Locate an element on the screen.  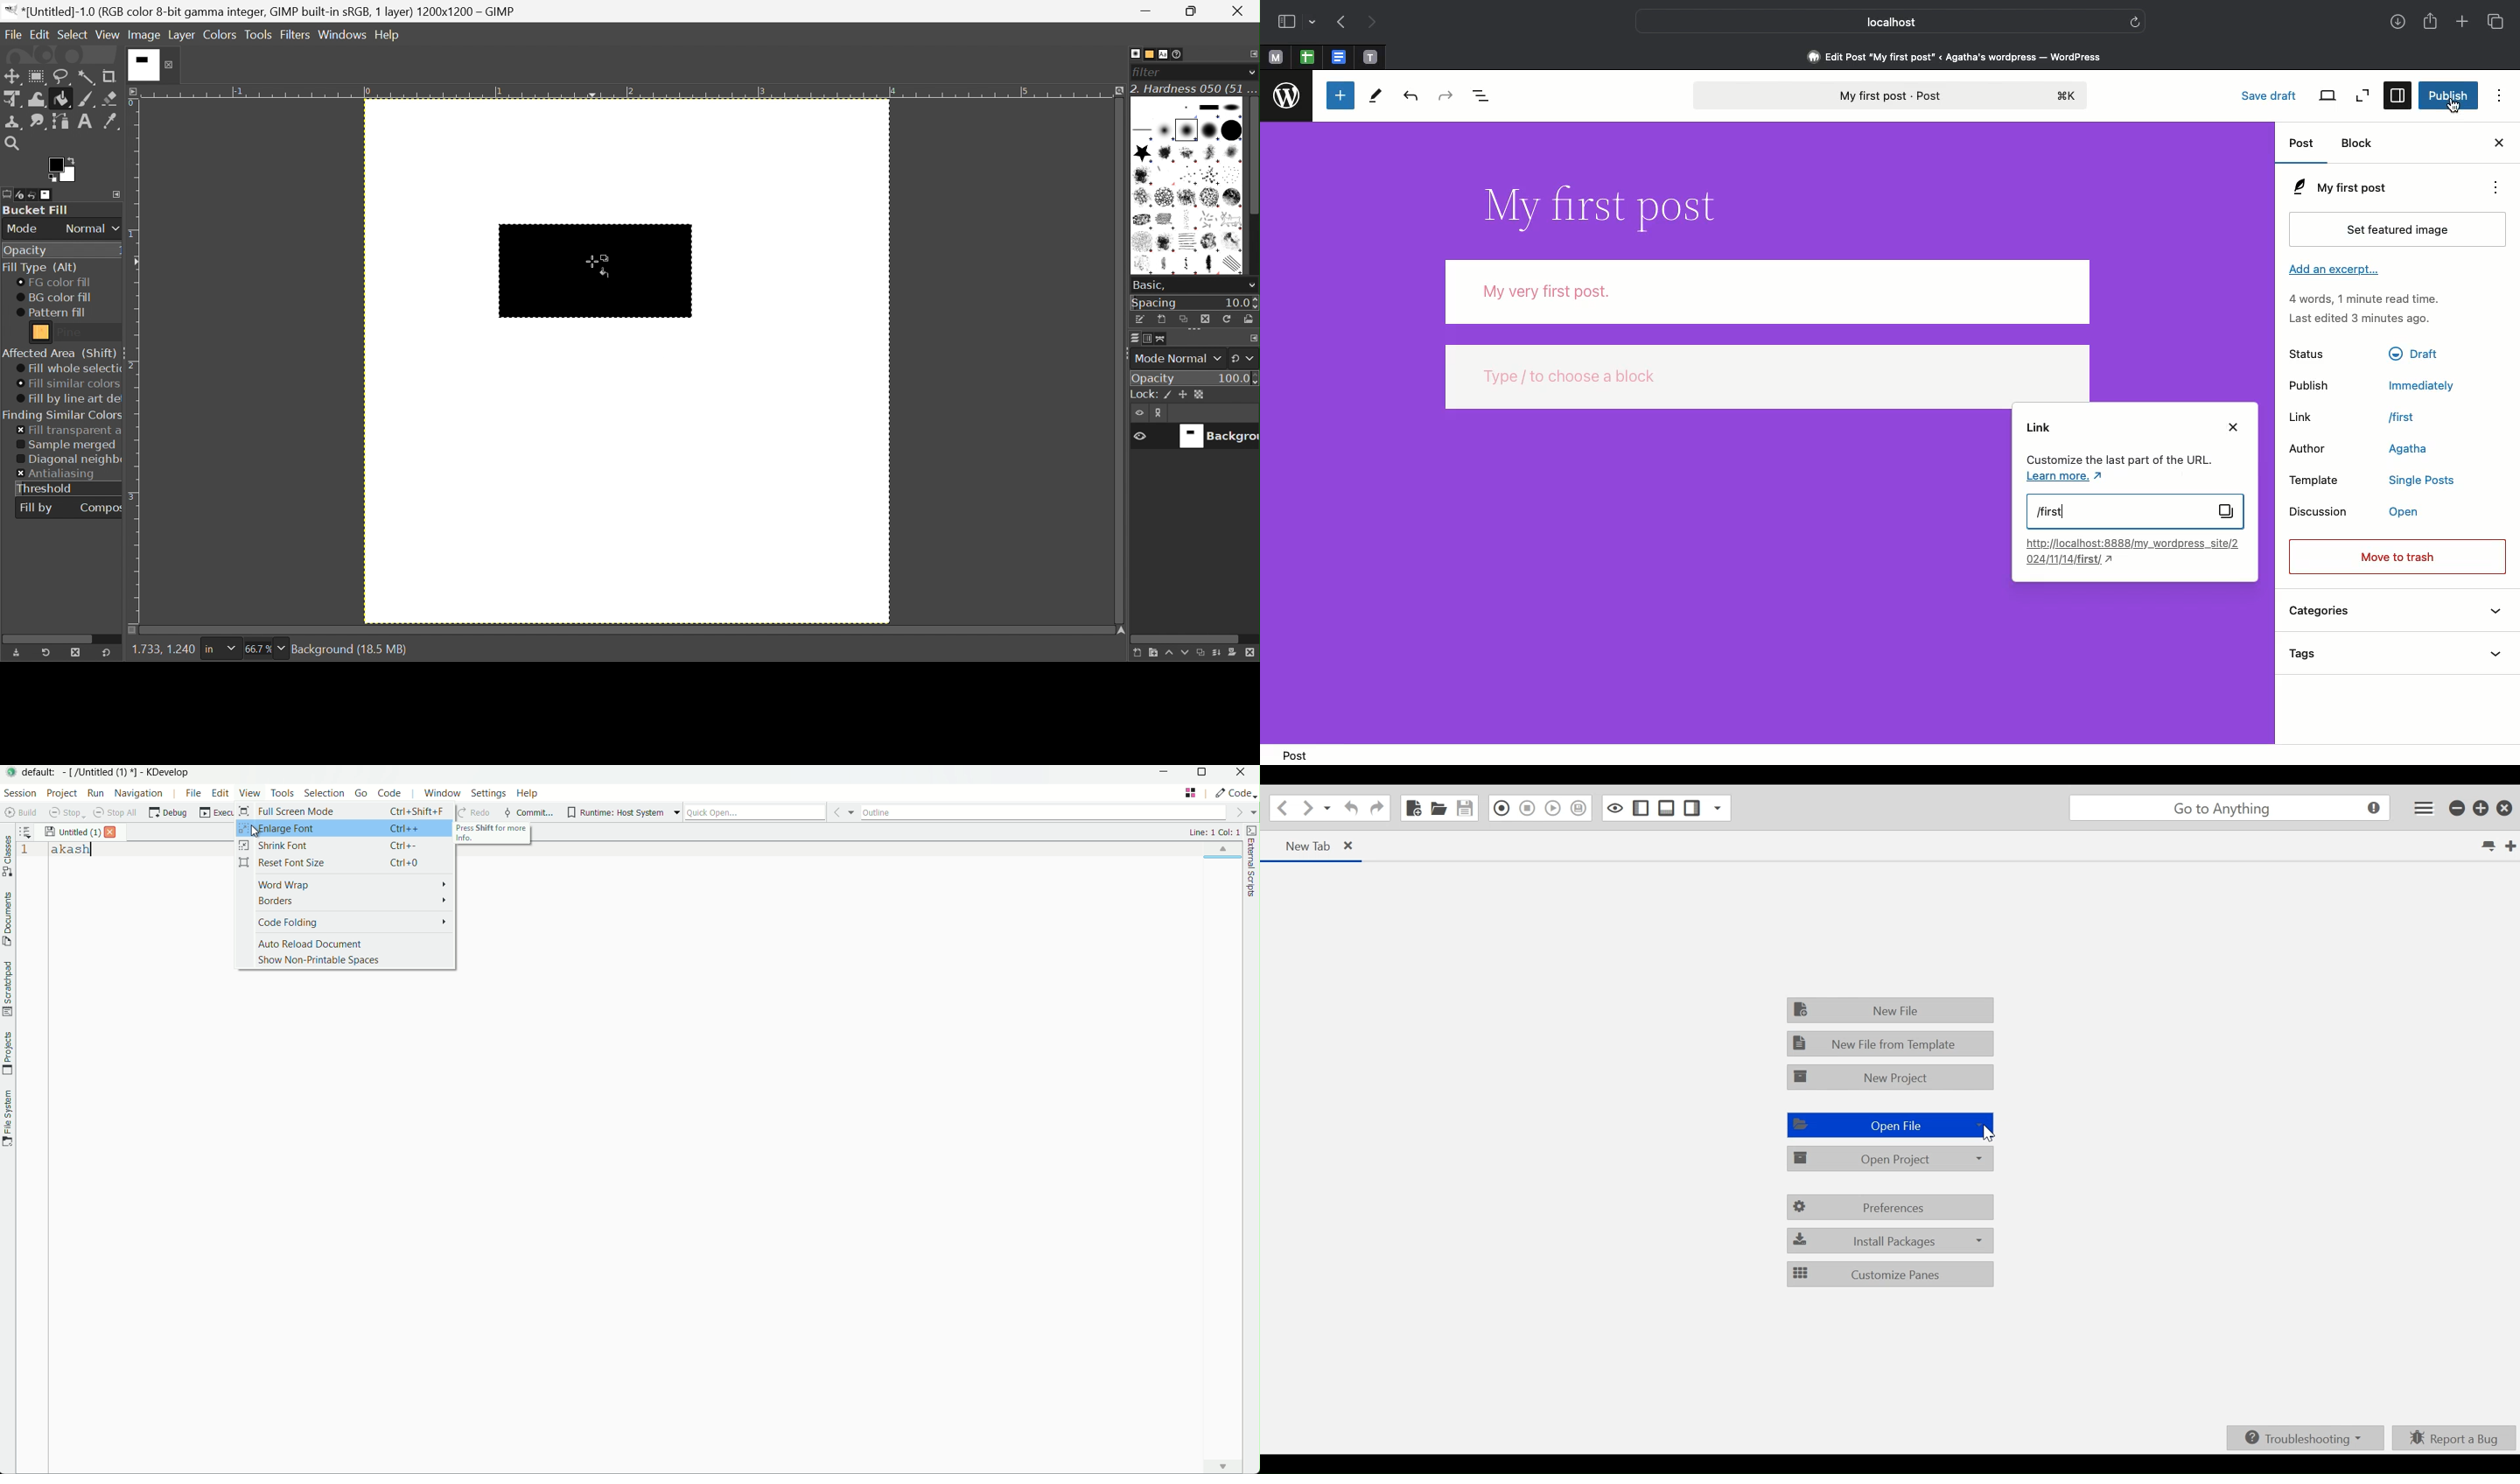
Next page is located at coordinates (1377, 23).